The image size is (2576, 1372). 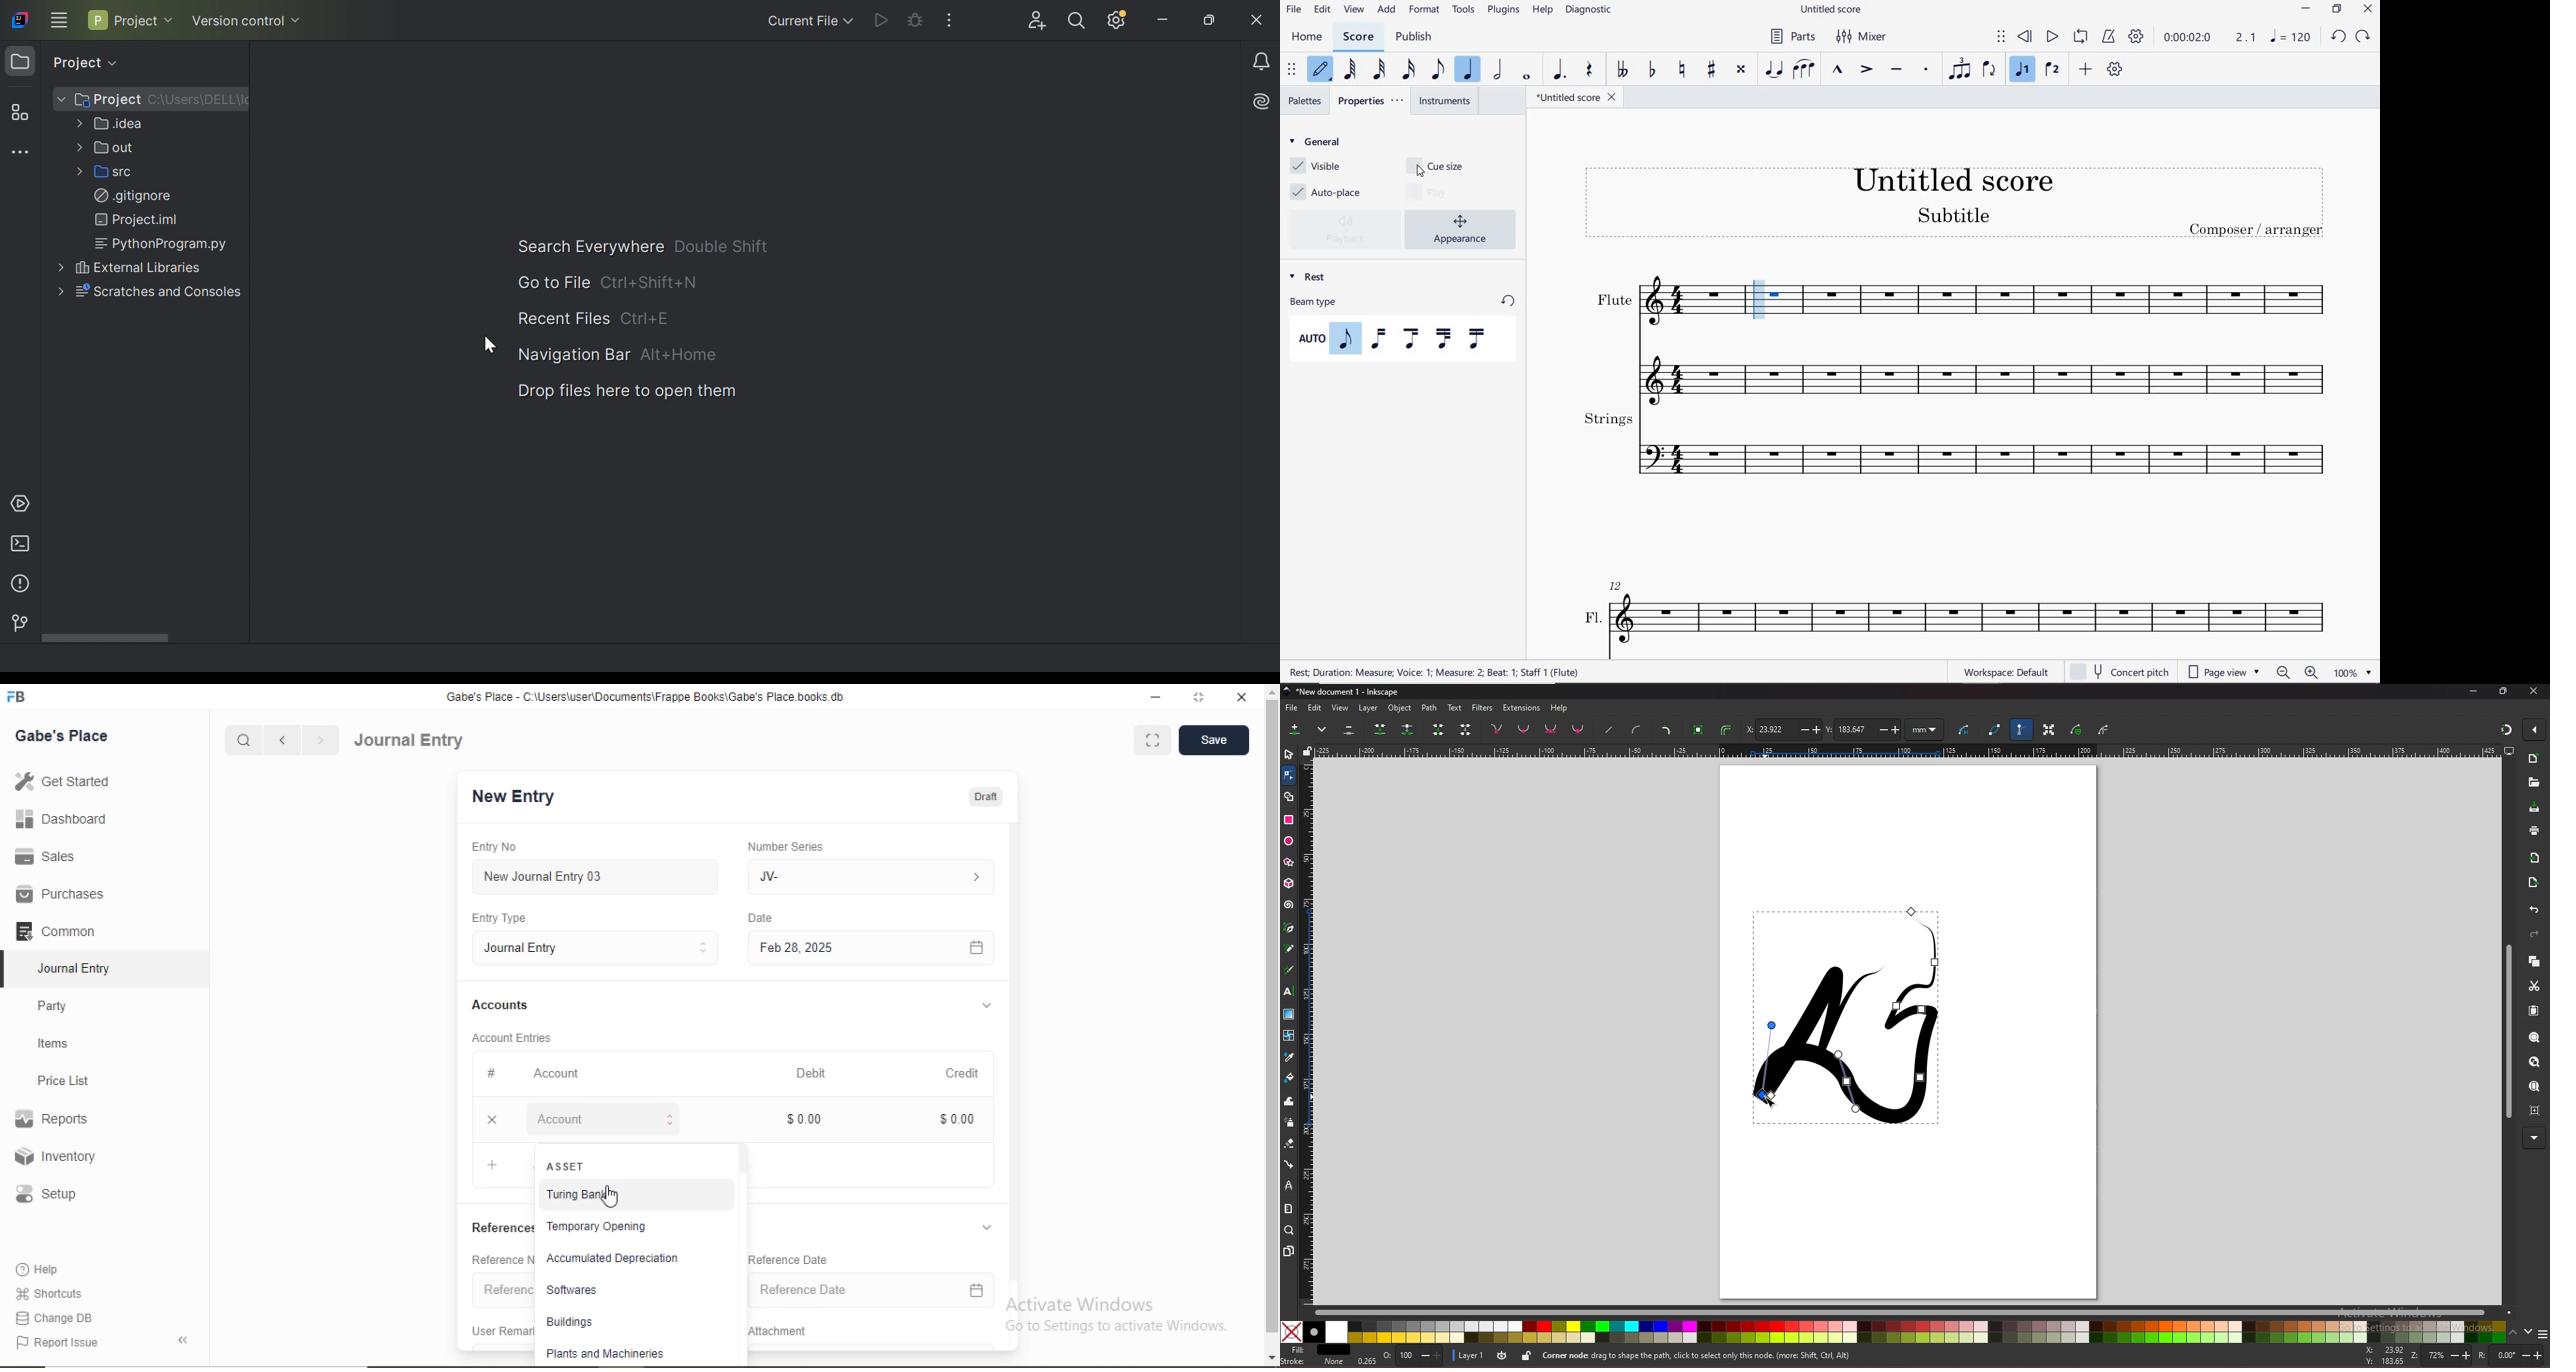 What do you see at coordinates (978, 878) in the screenshot?
I see `Dropdown` at bounding box center [978, 878].